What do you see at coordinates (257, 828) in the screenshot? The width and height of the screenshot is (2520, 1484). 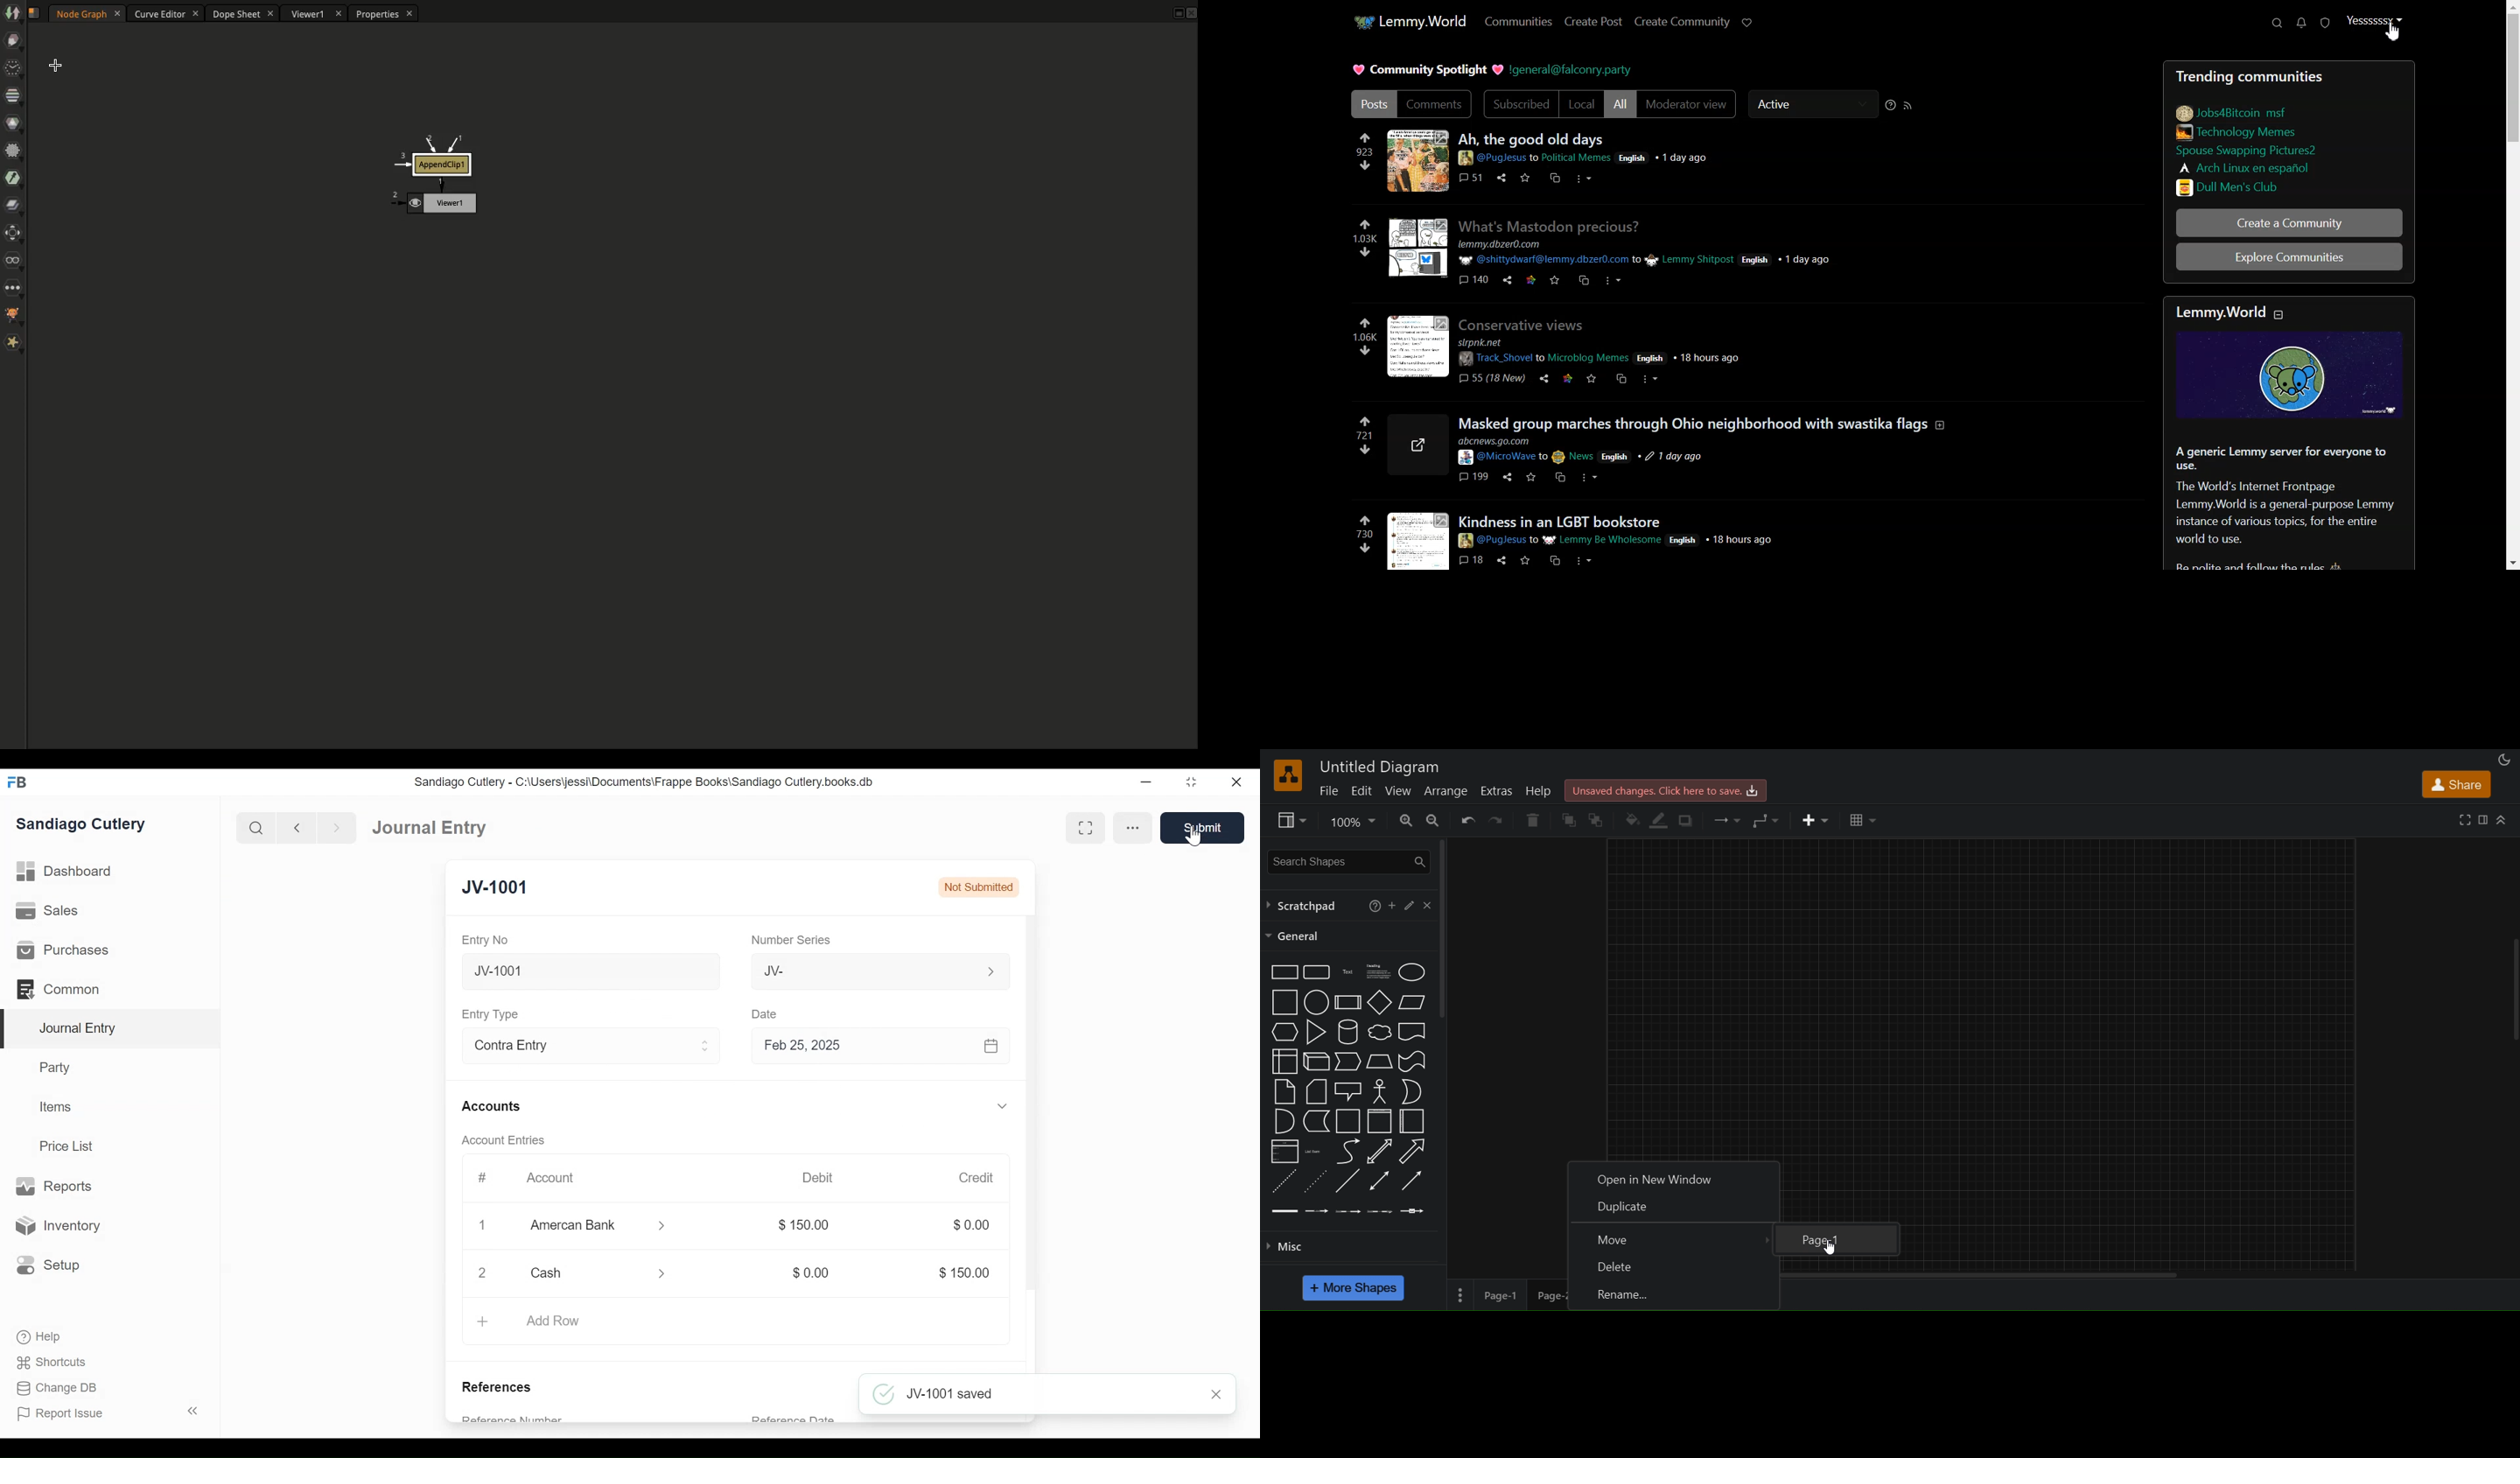 I see `Search` at bounding box center [257, 828].